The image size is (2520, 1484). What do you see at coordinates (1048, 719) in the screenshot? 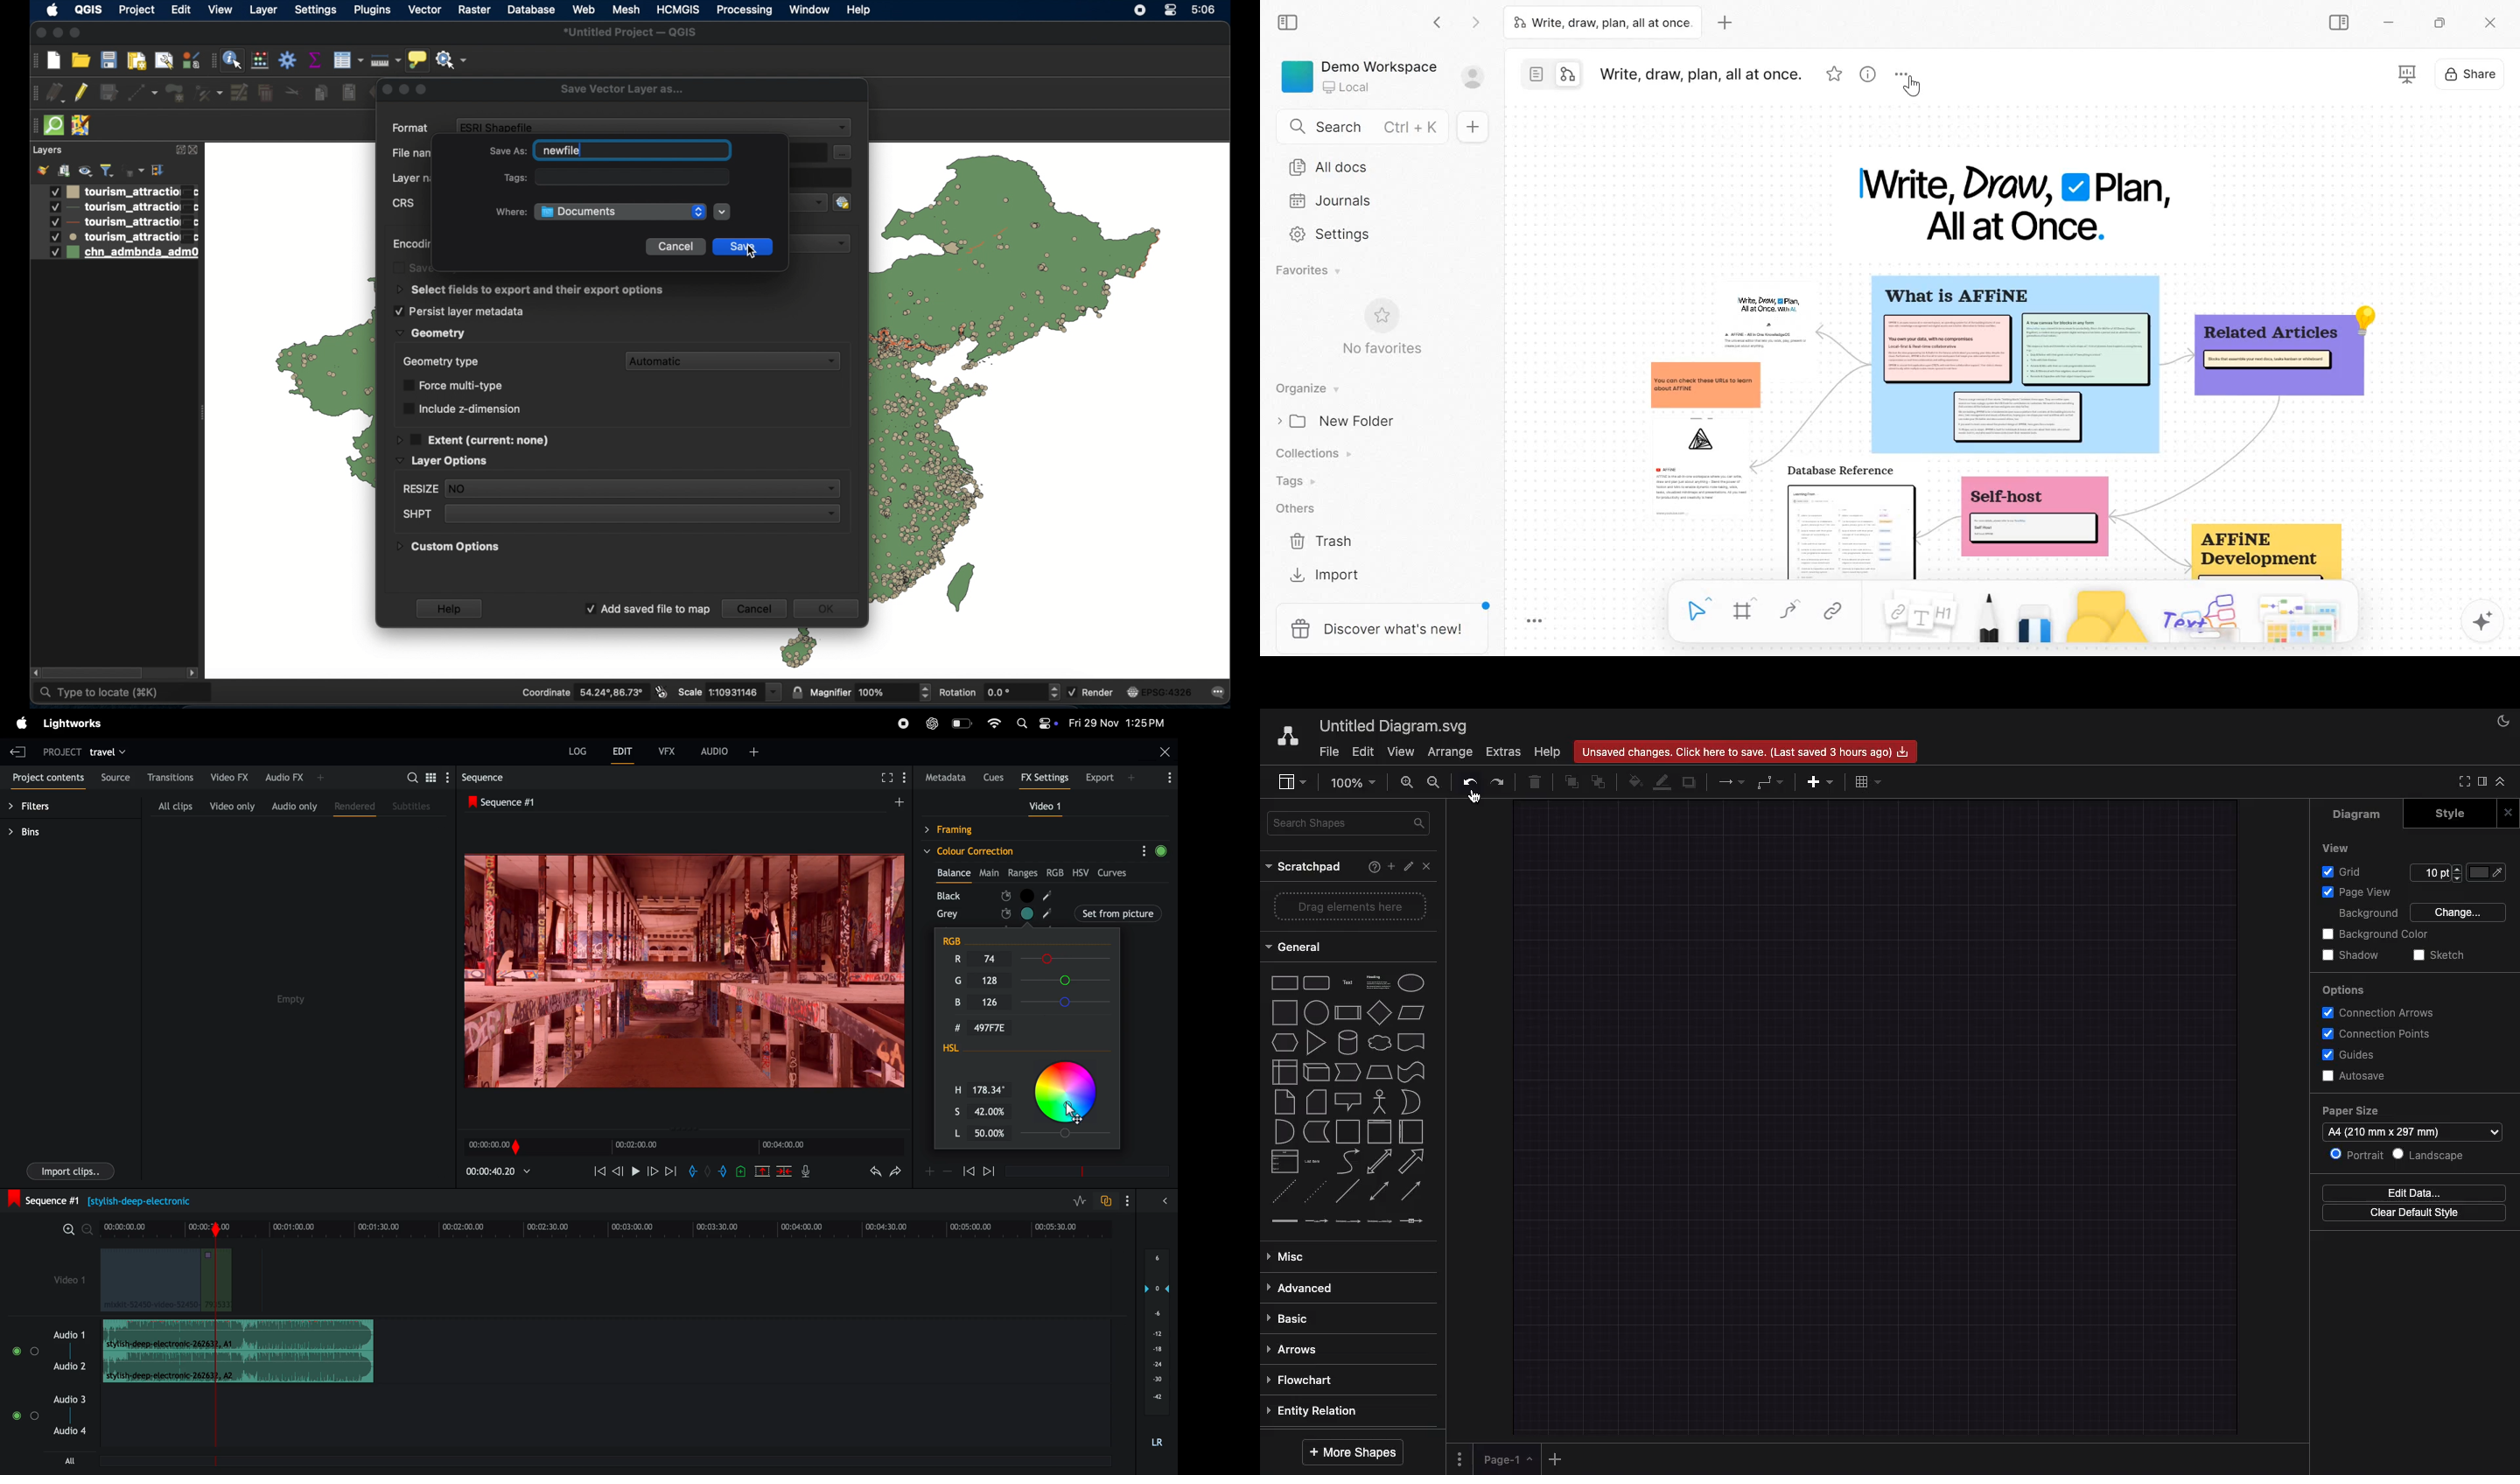
I see `control panel` at bounding box center [1048, 719].